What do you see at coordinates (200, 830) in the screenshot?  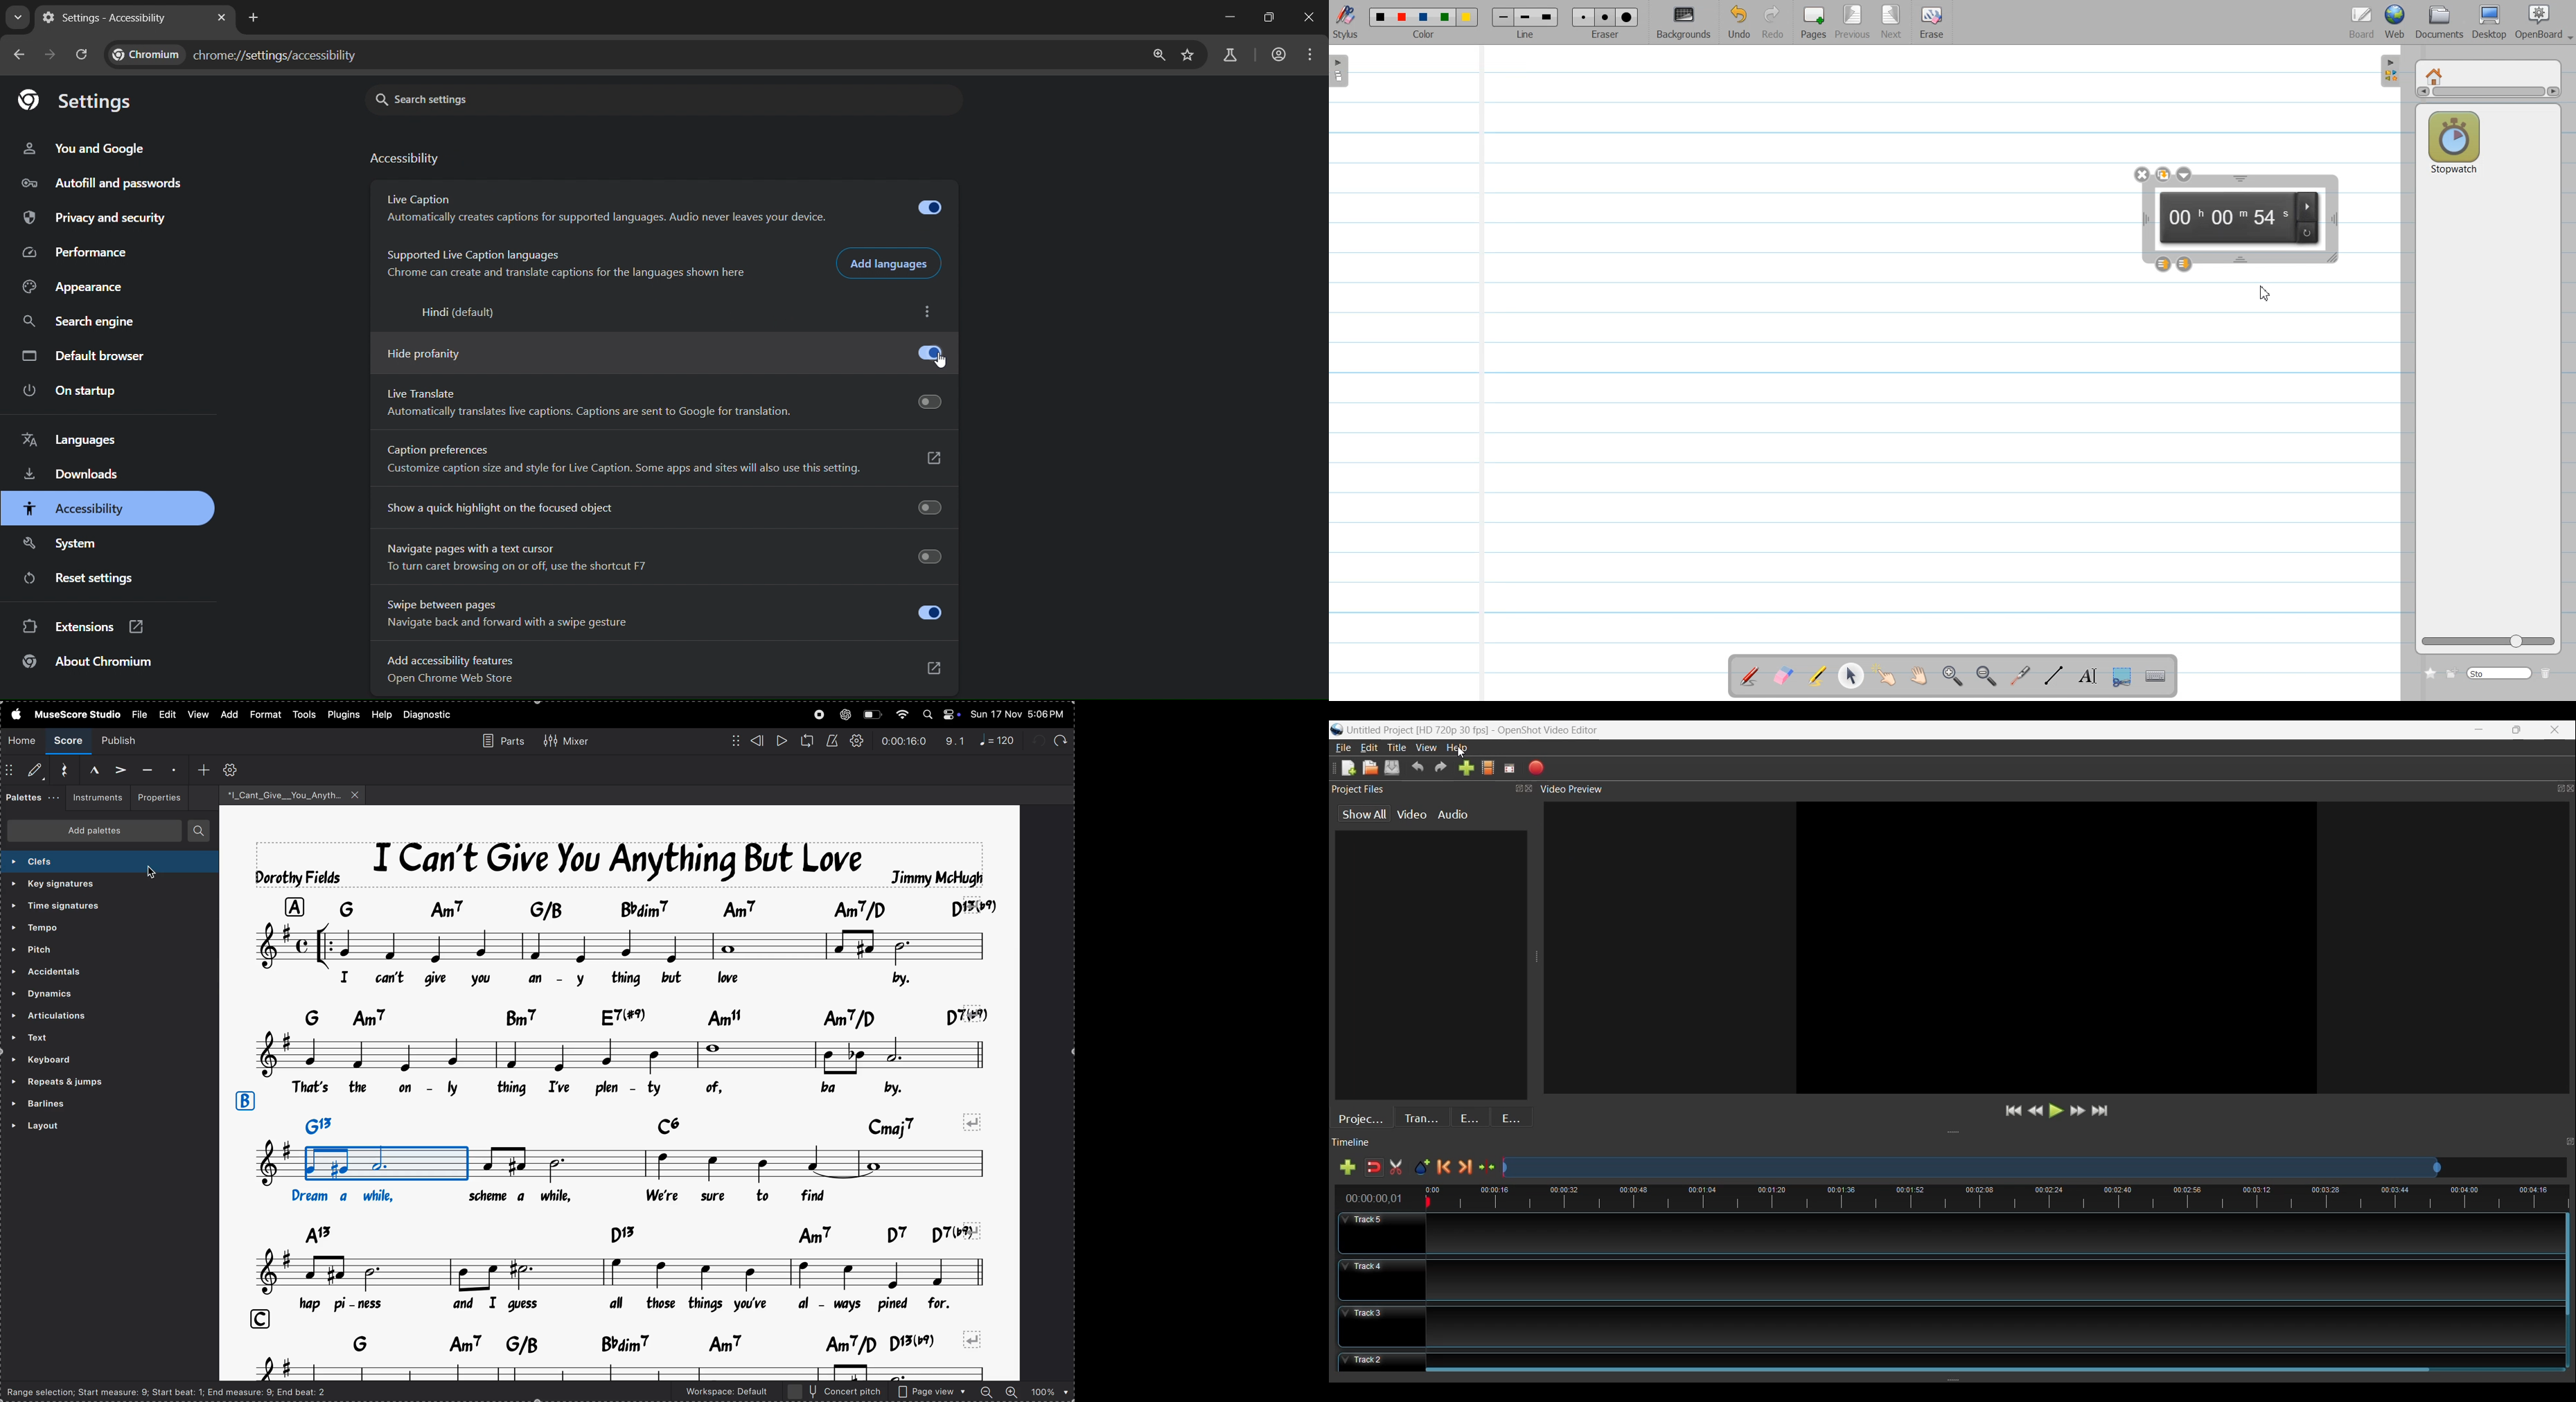 I see `searches` at bounding box center [200, 830].